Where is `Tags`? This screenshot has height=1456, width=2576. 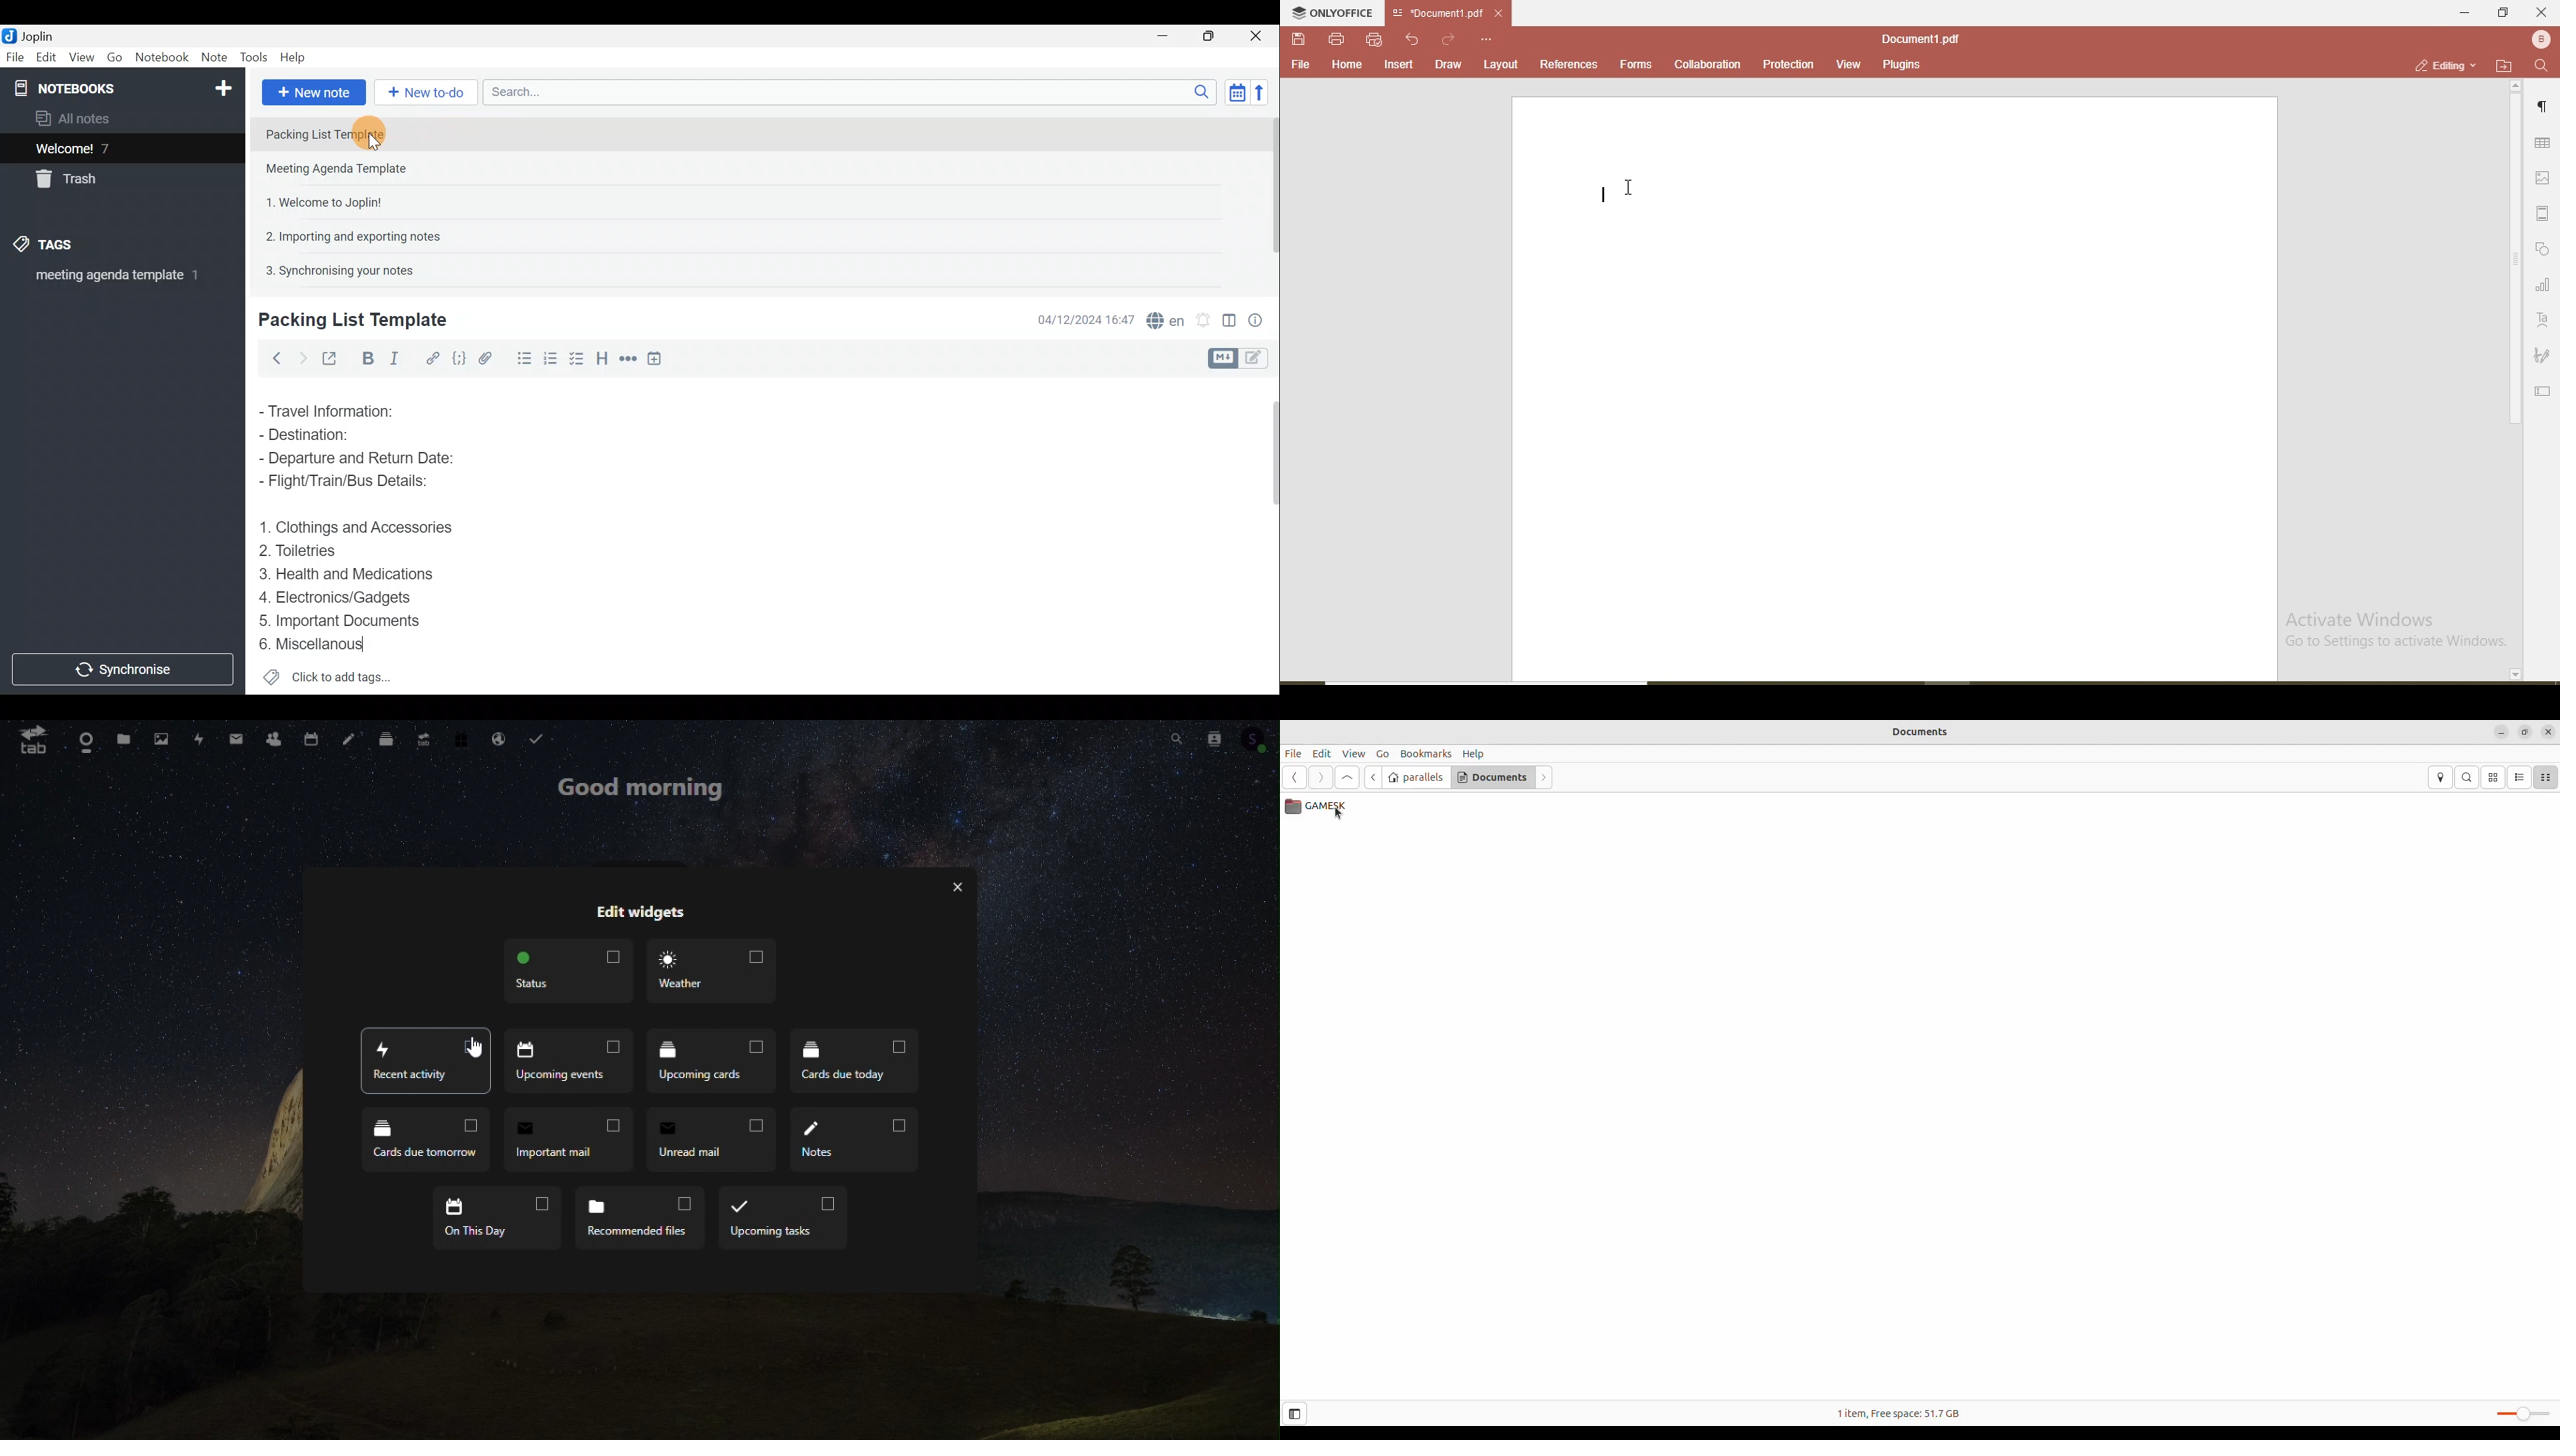 Tags is located at coordinates (65, 247).